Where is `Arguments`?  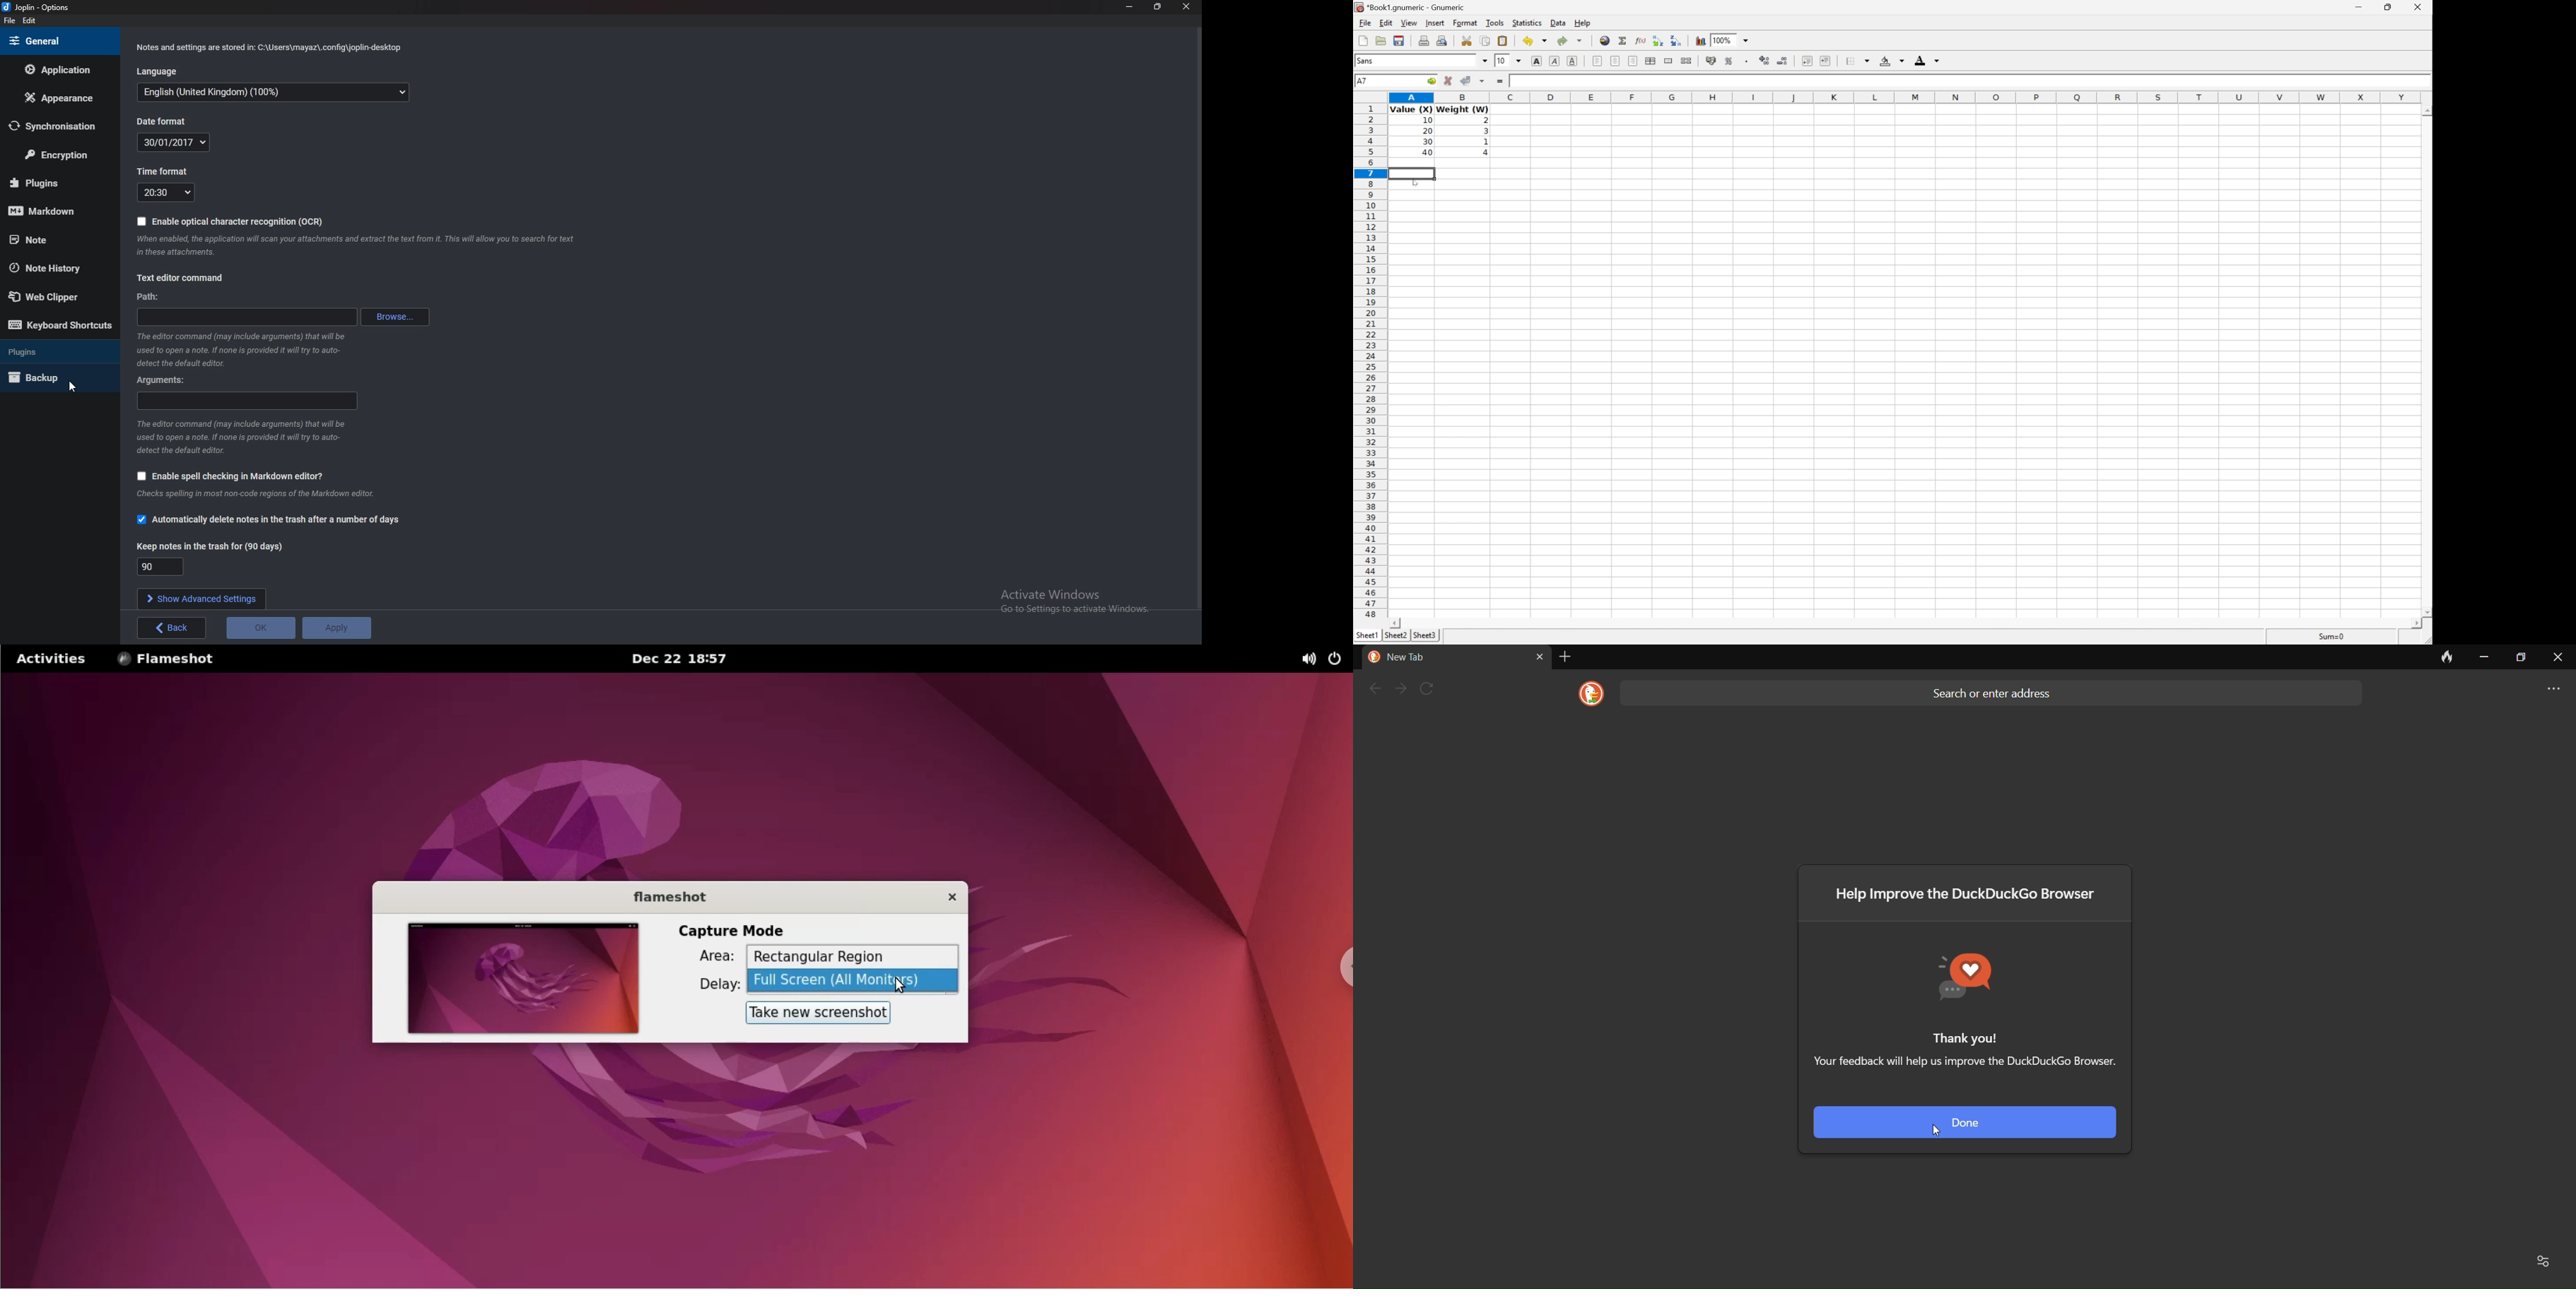
Arguments is located at coordinates (247, 400).